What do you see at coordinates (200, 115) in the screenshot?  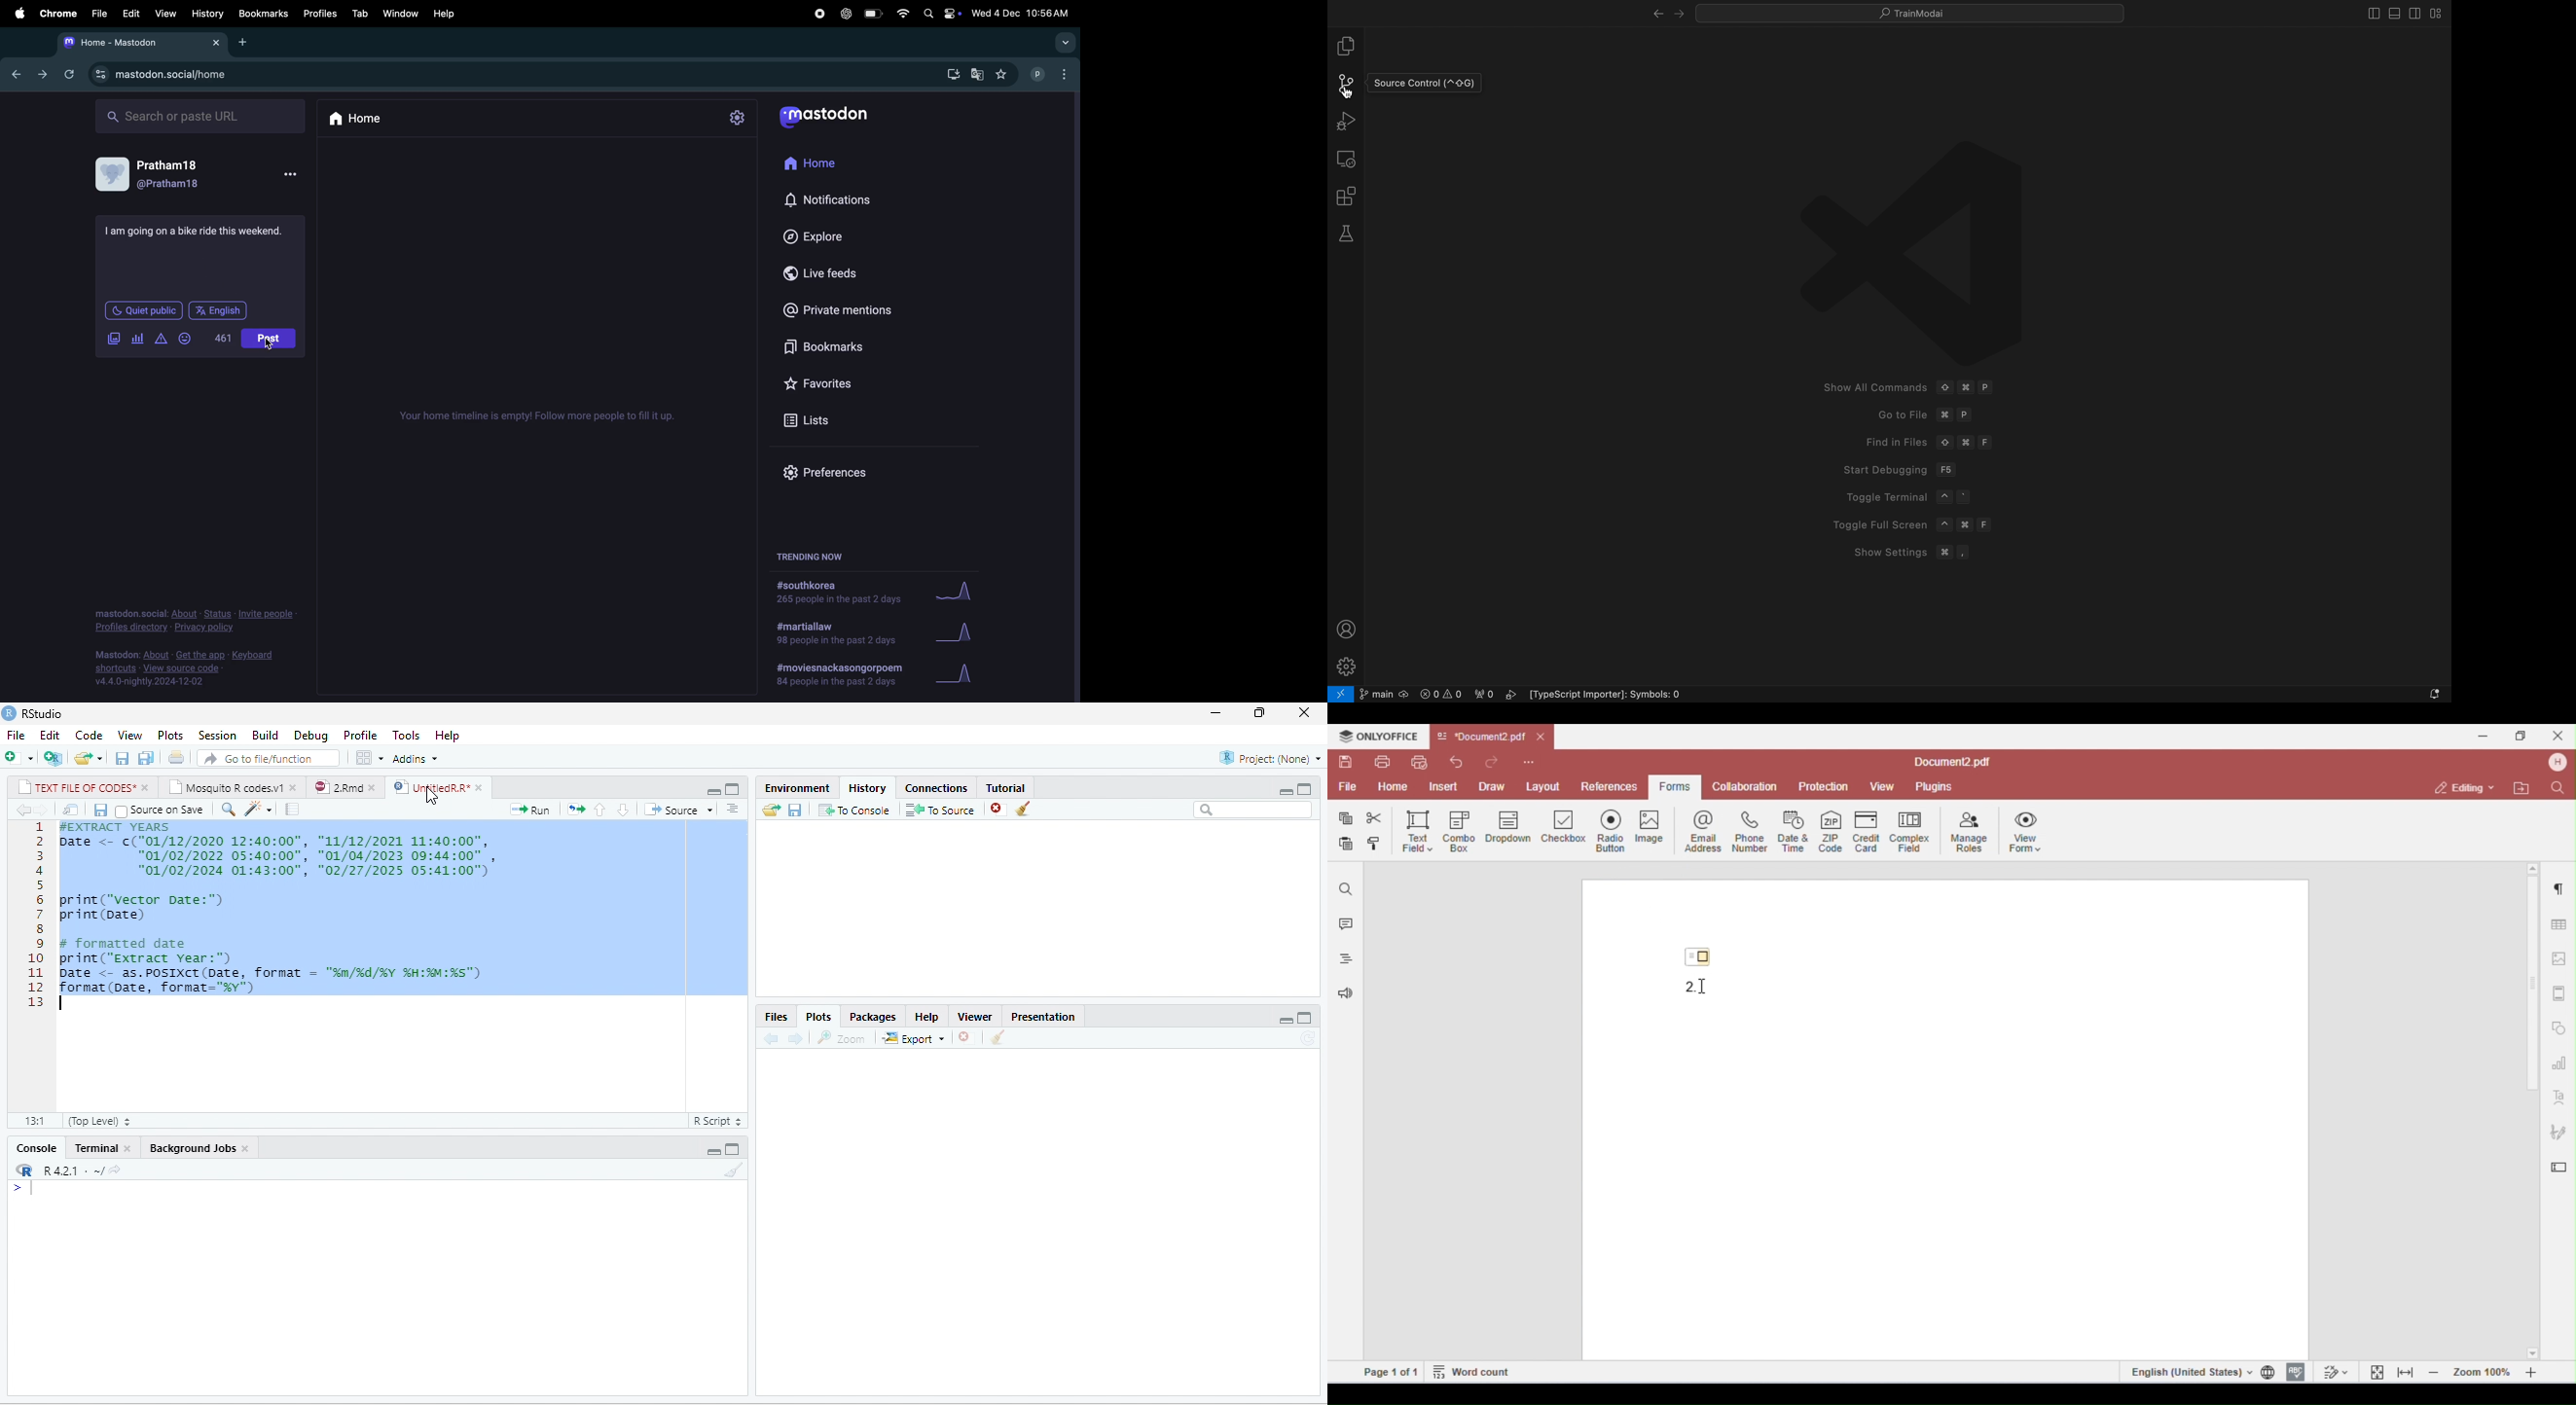 I see `Search bar` at bounding box center [200, 115].